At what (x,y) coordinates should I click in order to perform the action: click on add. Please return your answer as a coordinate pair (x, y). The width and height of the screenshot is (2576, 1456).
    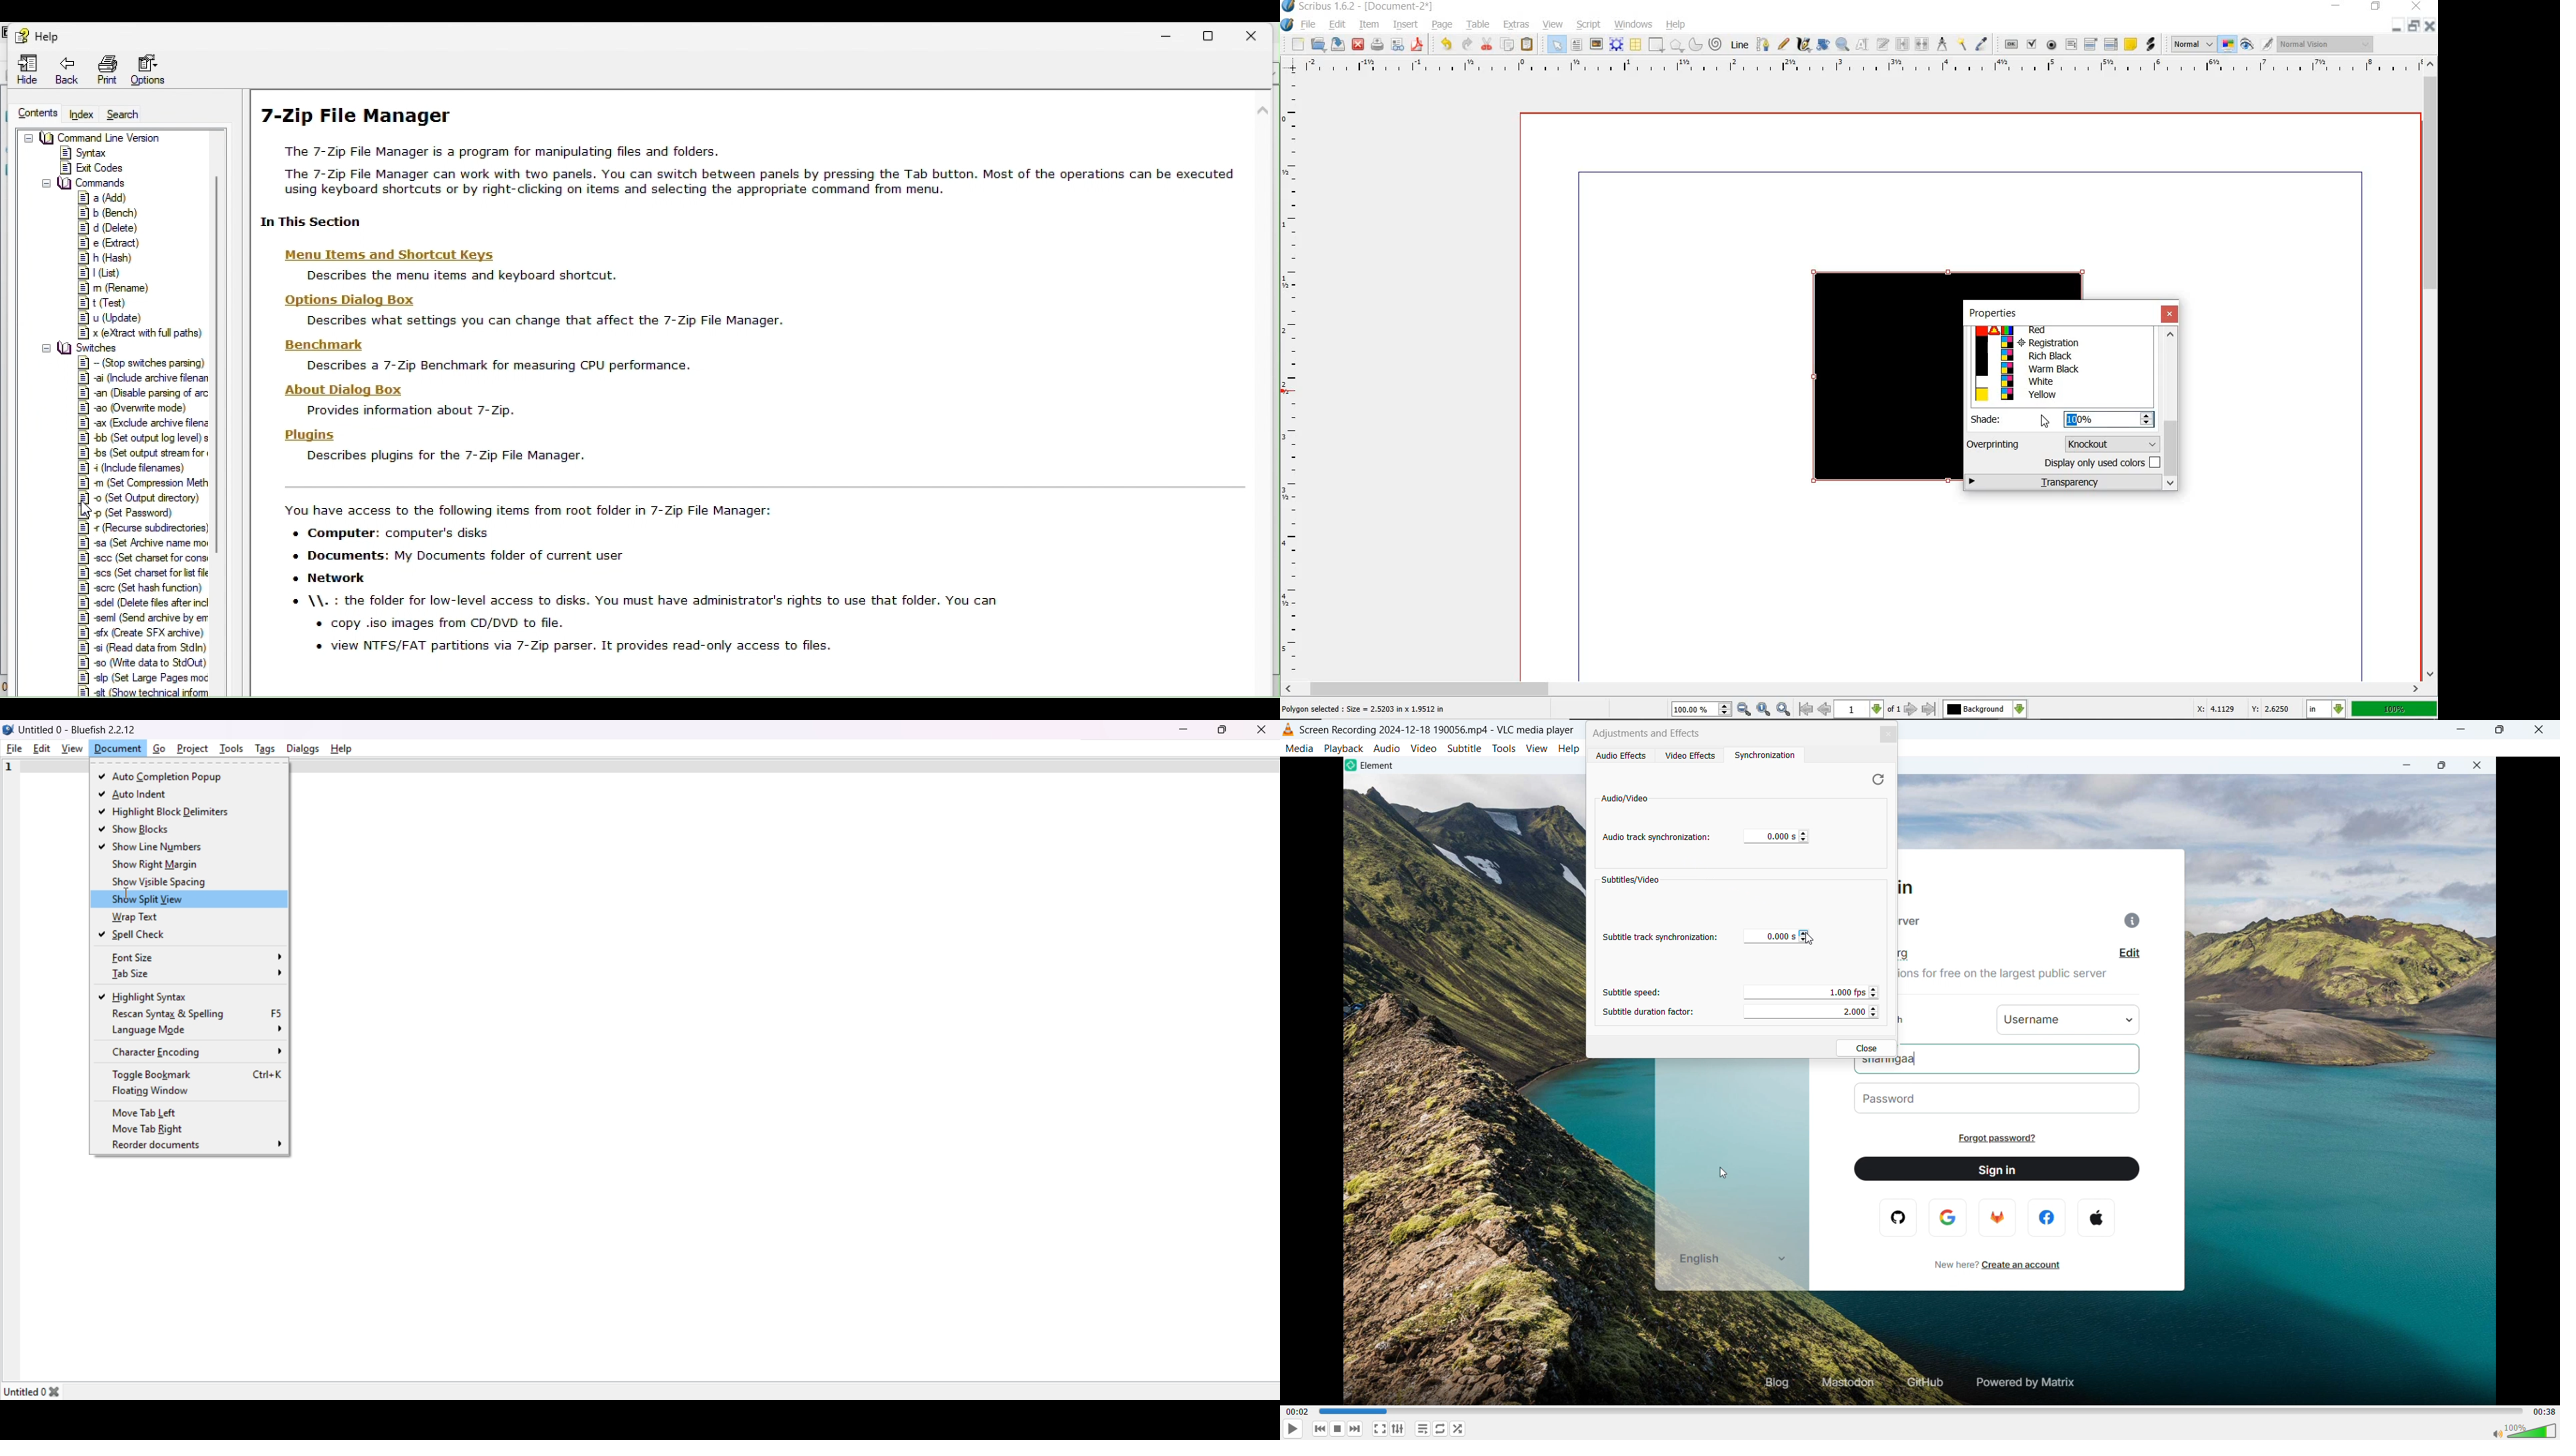
    Looking at the image, I should click on (101, 195).